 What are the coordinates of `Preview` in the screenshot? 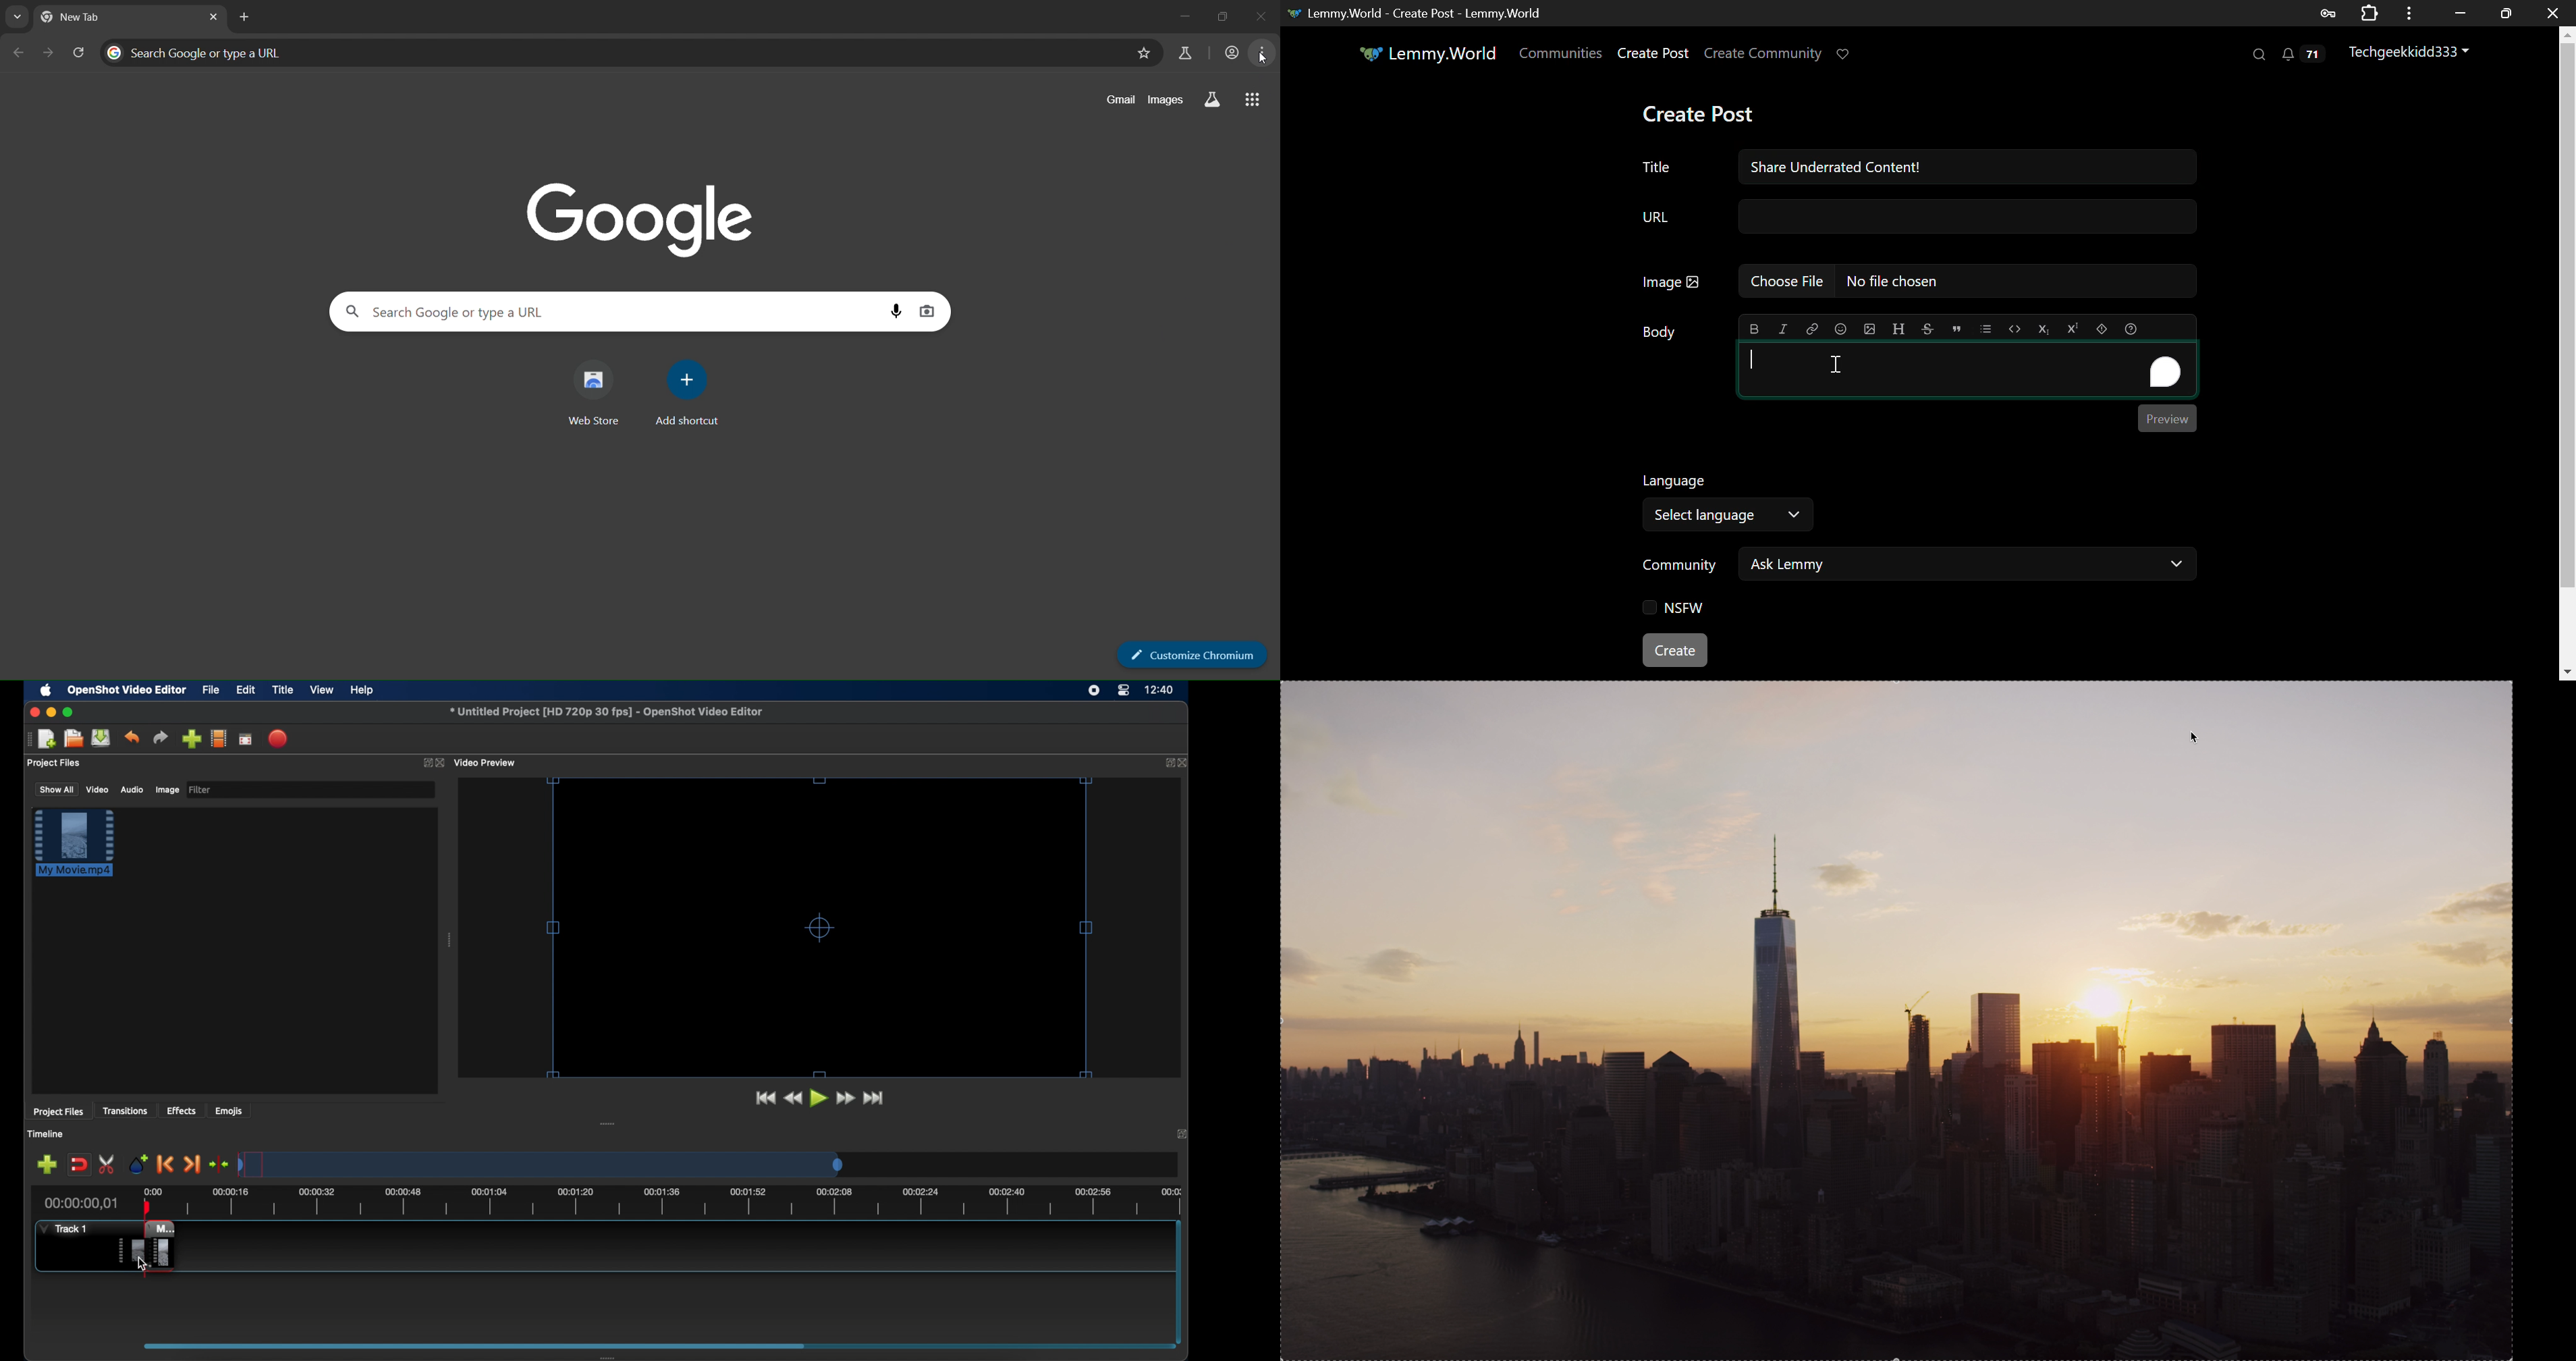 It's located at (2168, 419).